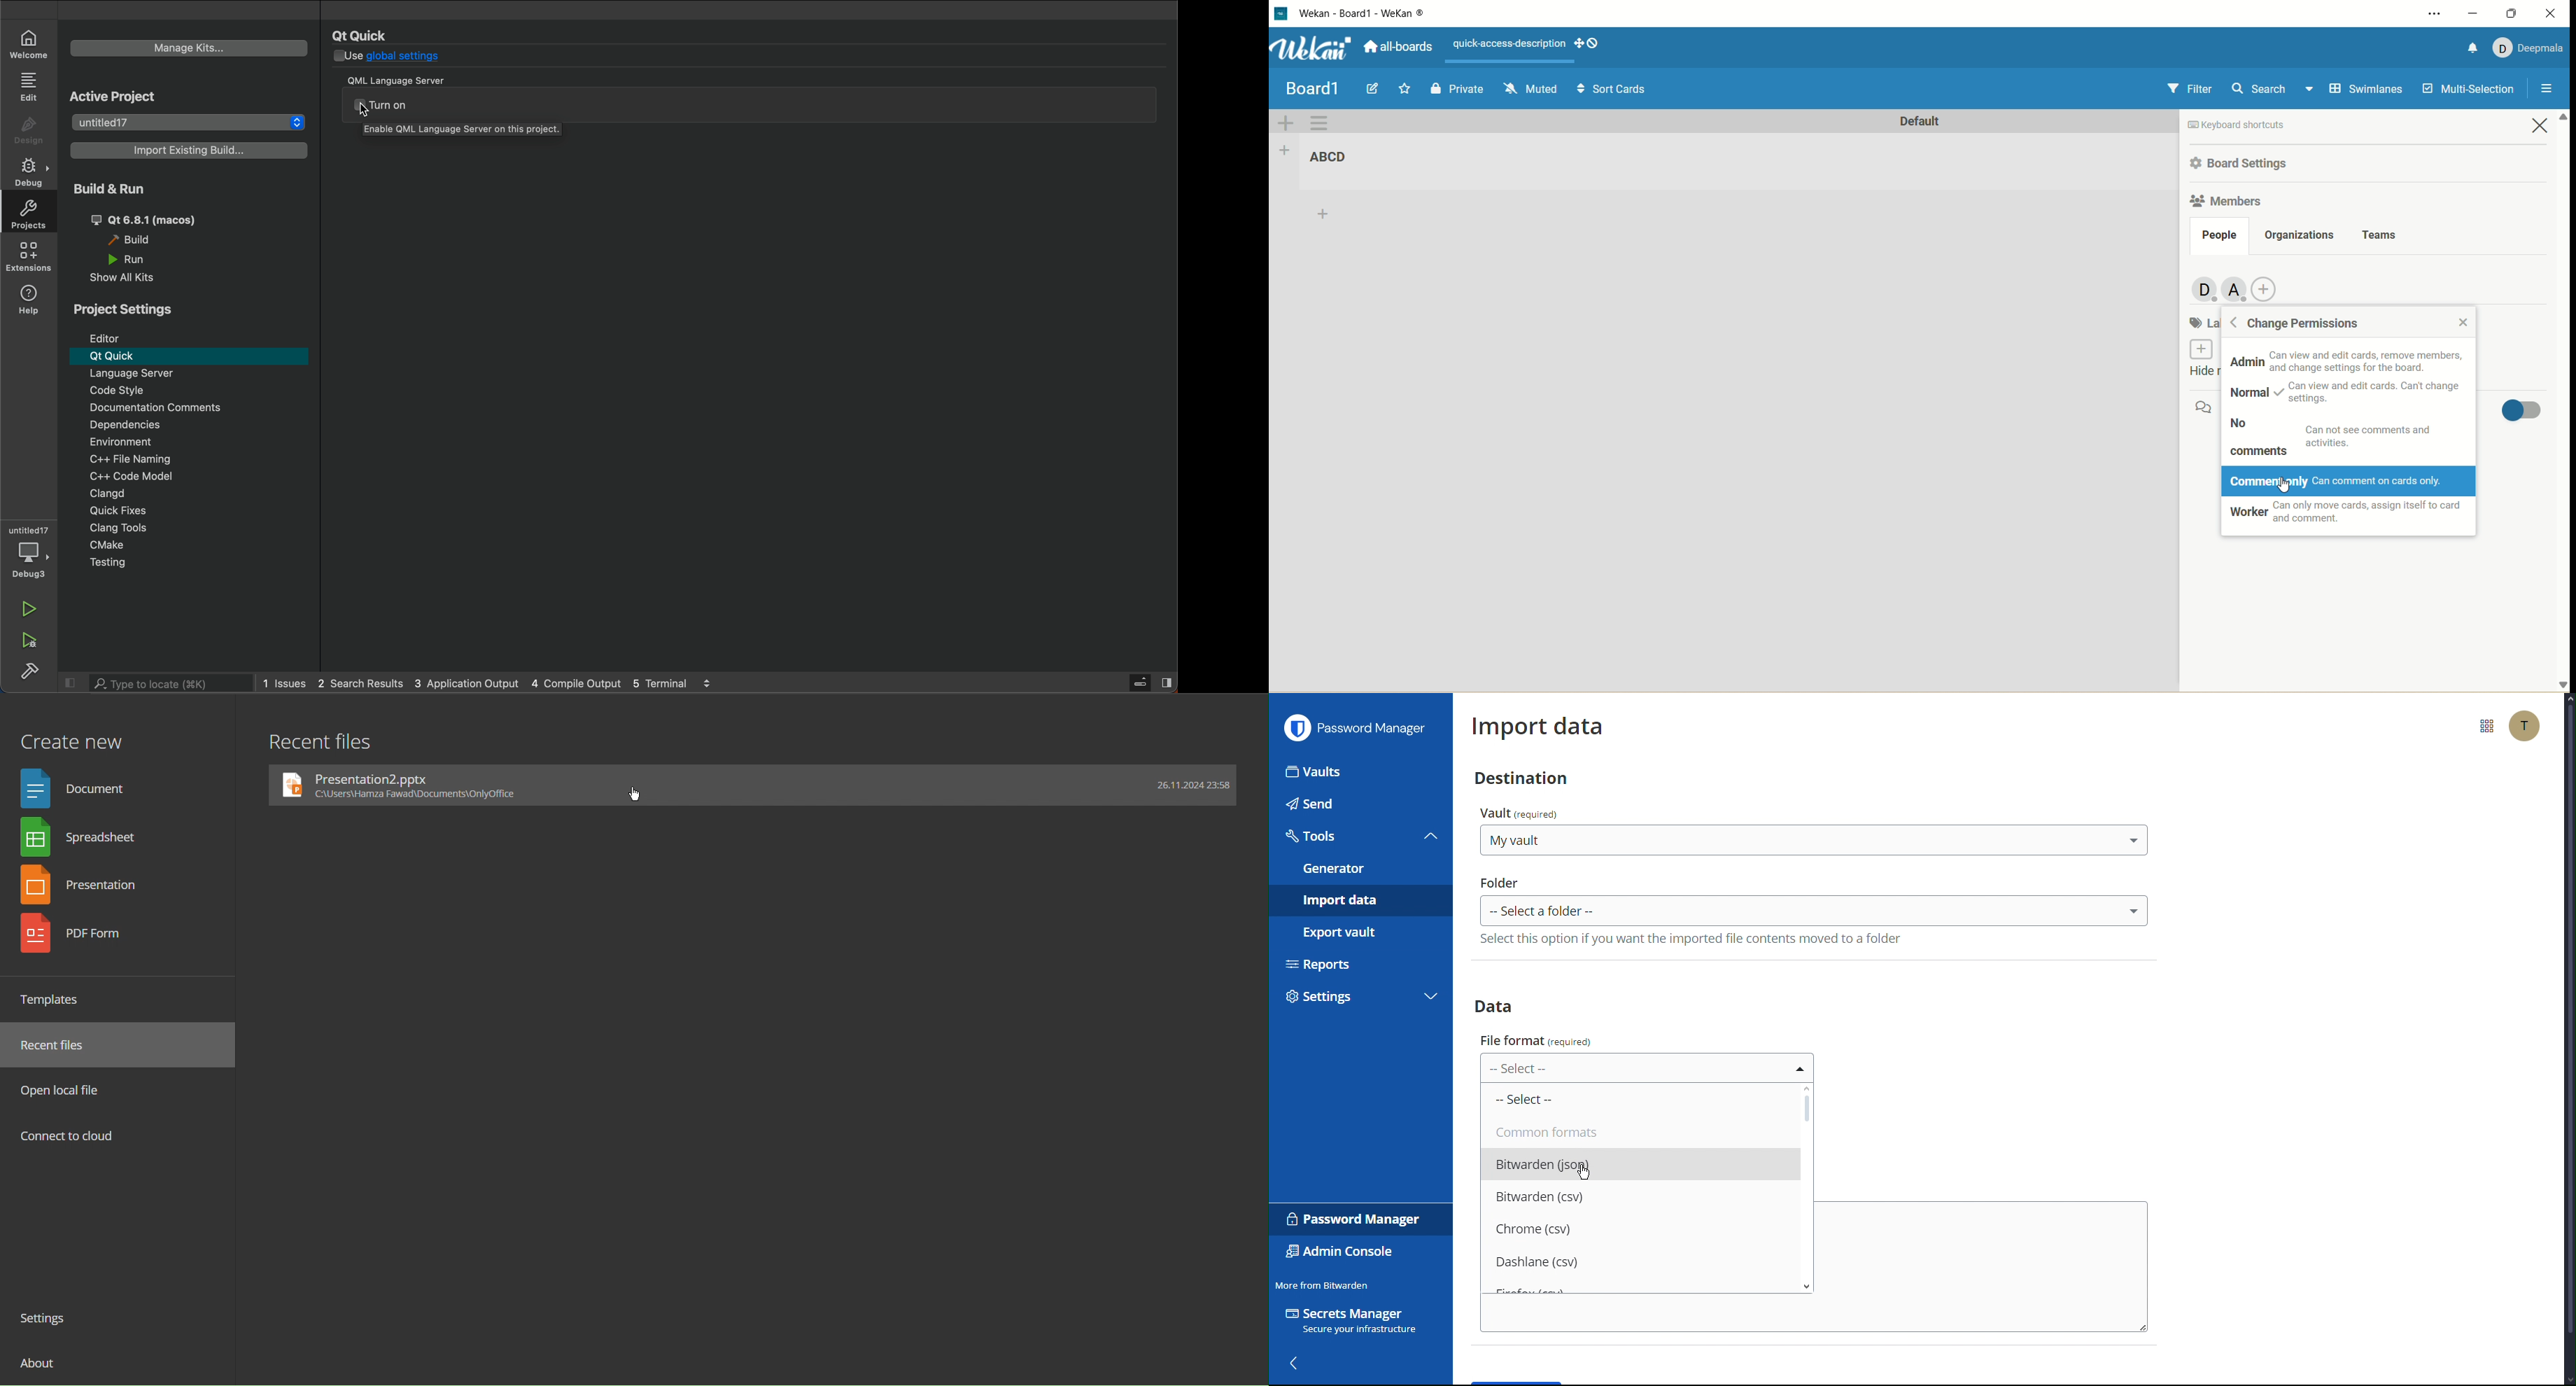  I want to click on Document, so click(78, 787).